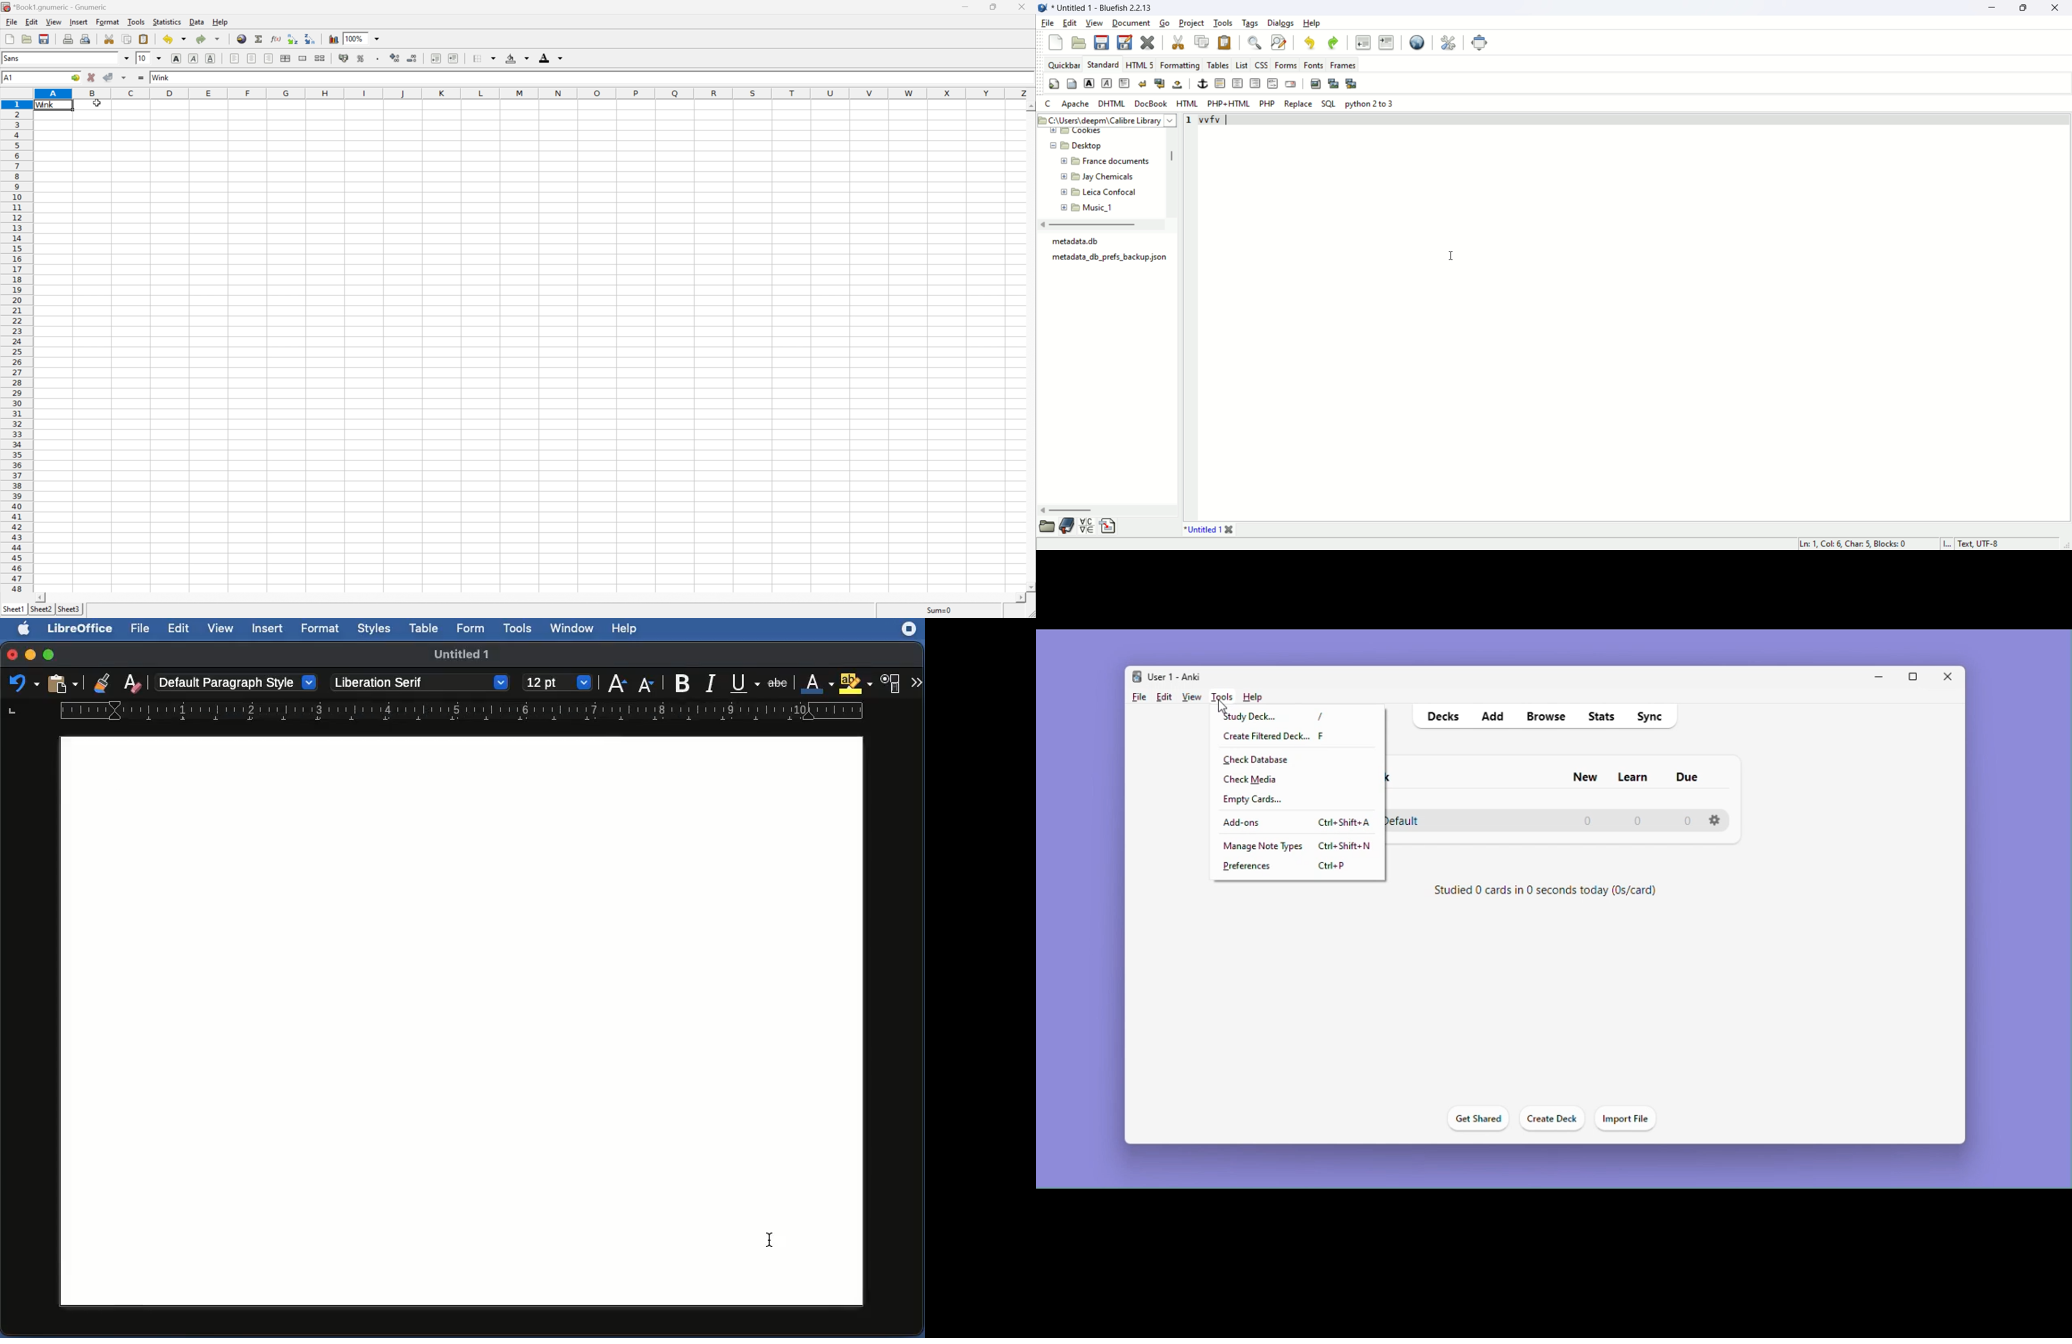 This screenshot has width=2072, height=1344. What do you see at coordinates (1991, 7) in the screenshot?
I see `minimize` at bounding box center [1991, 7].